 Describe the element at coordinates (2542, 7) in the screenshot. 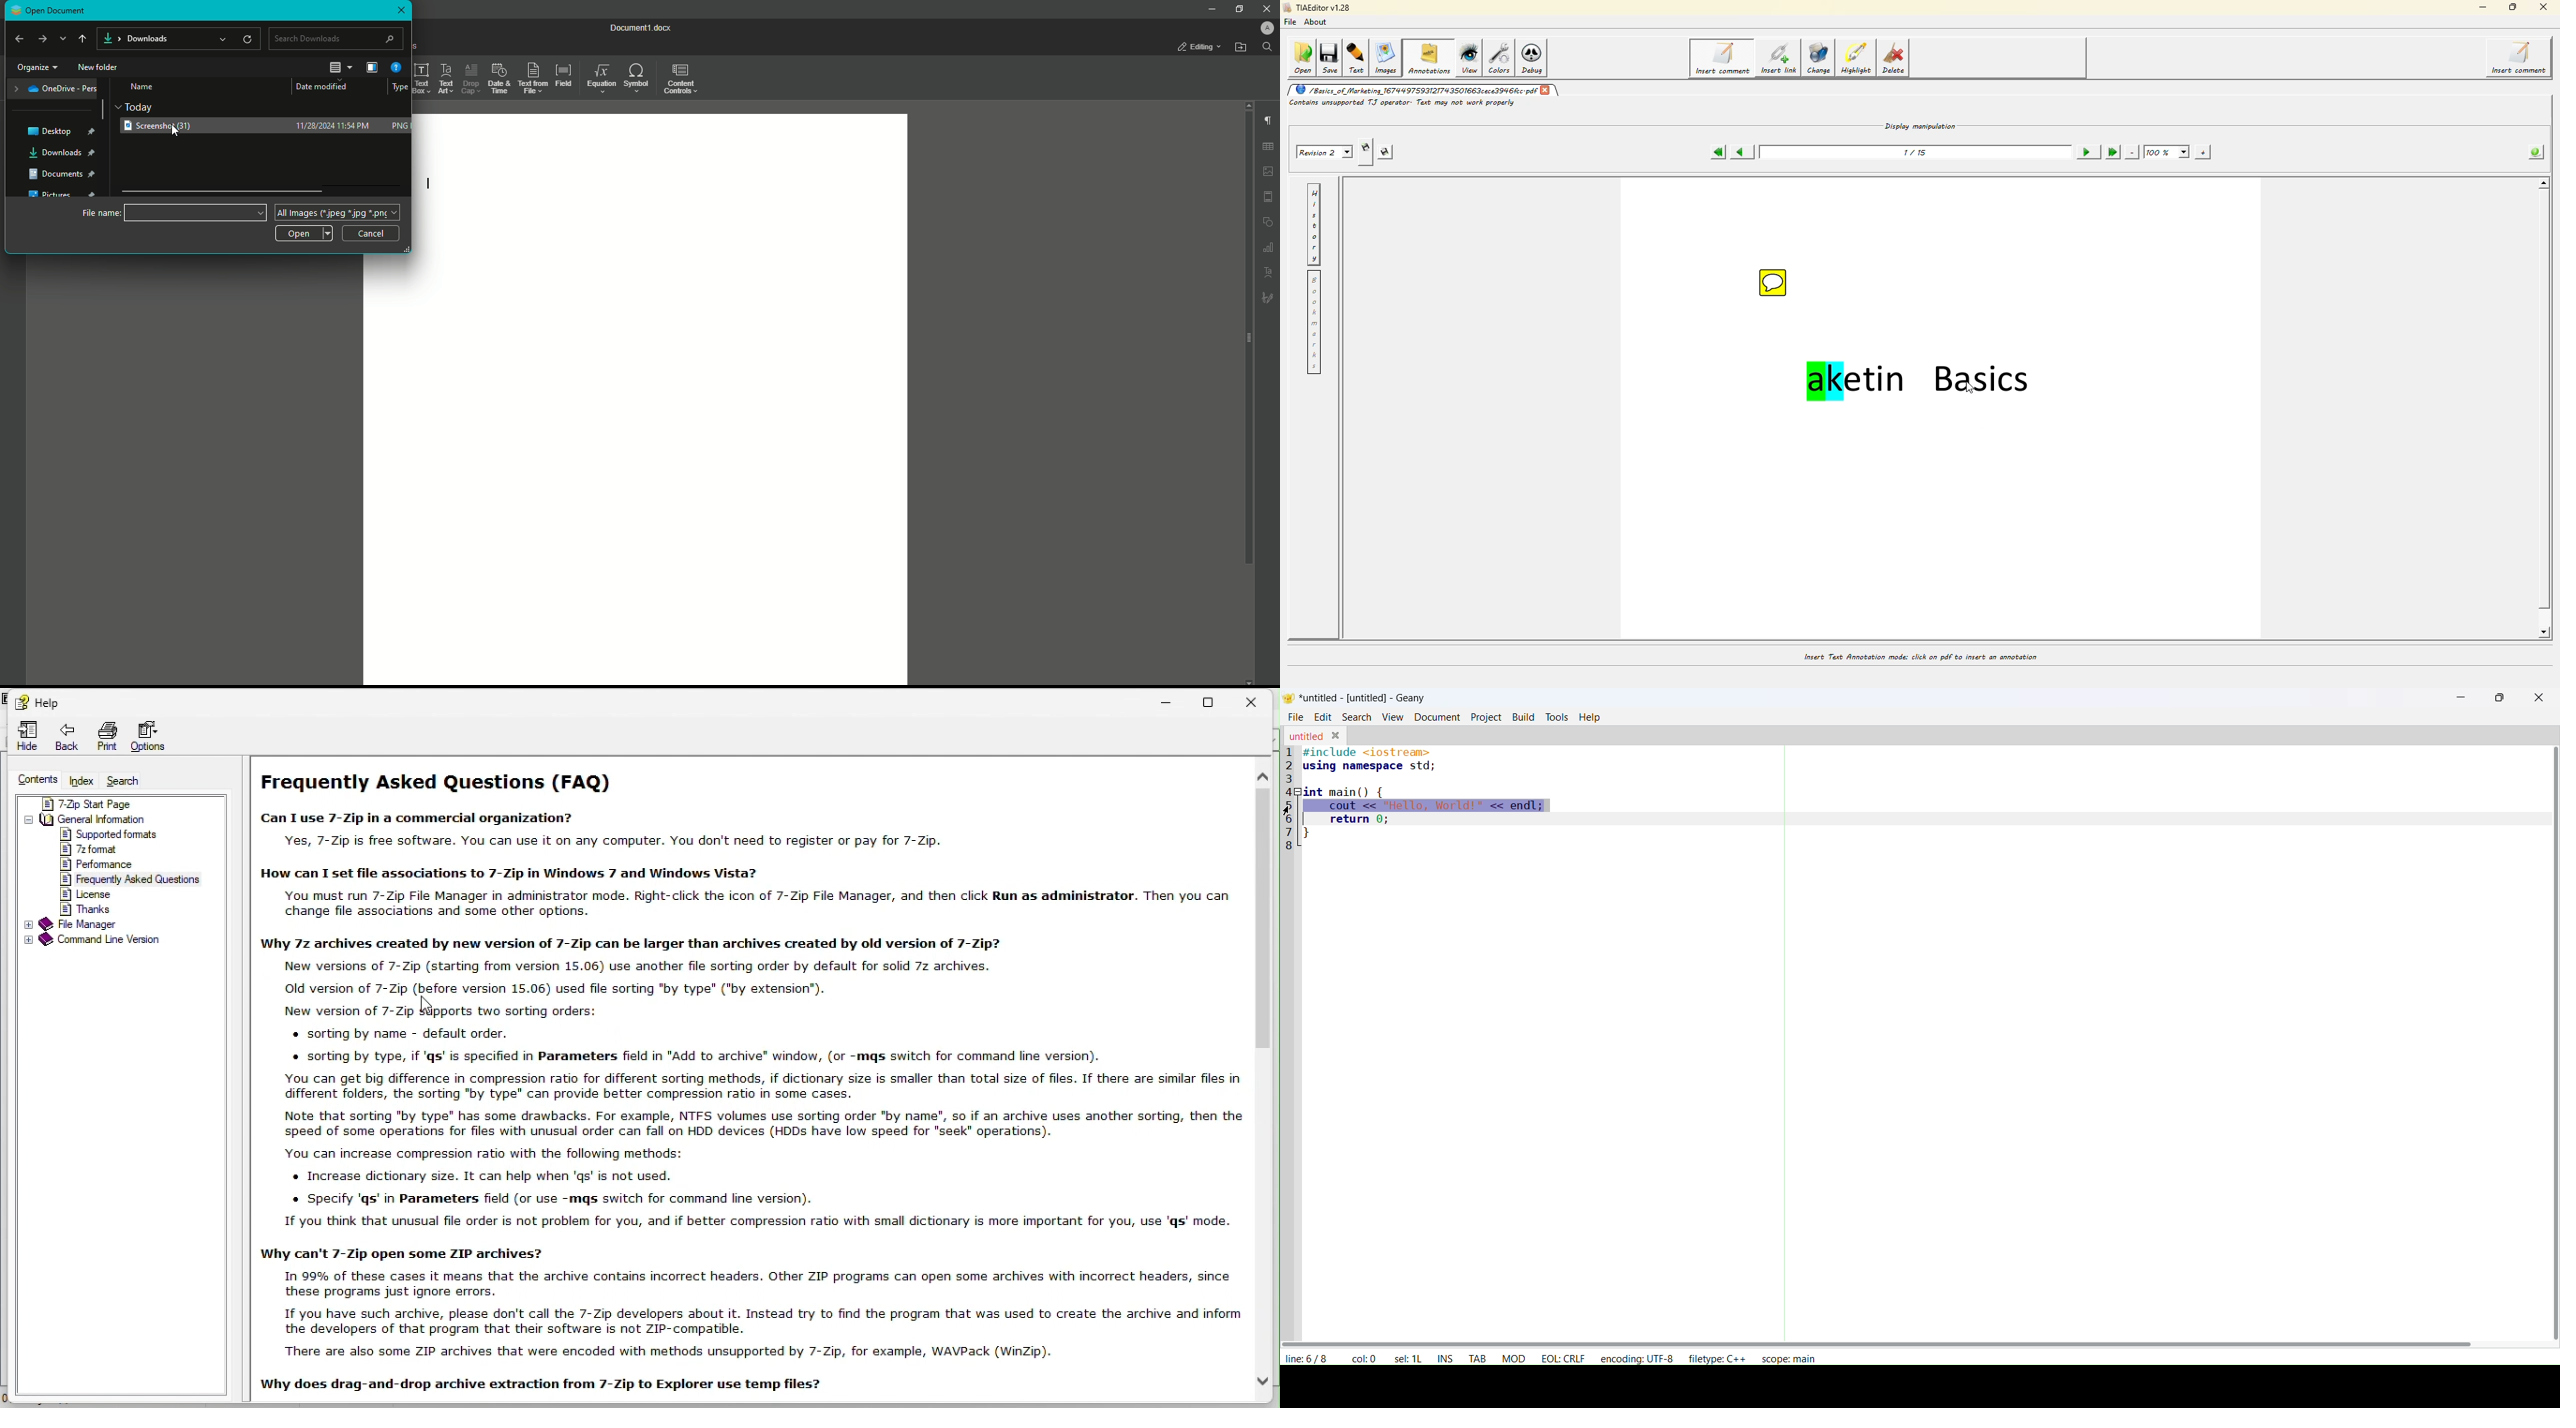

I see `close` at that location.